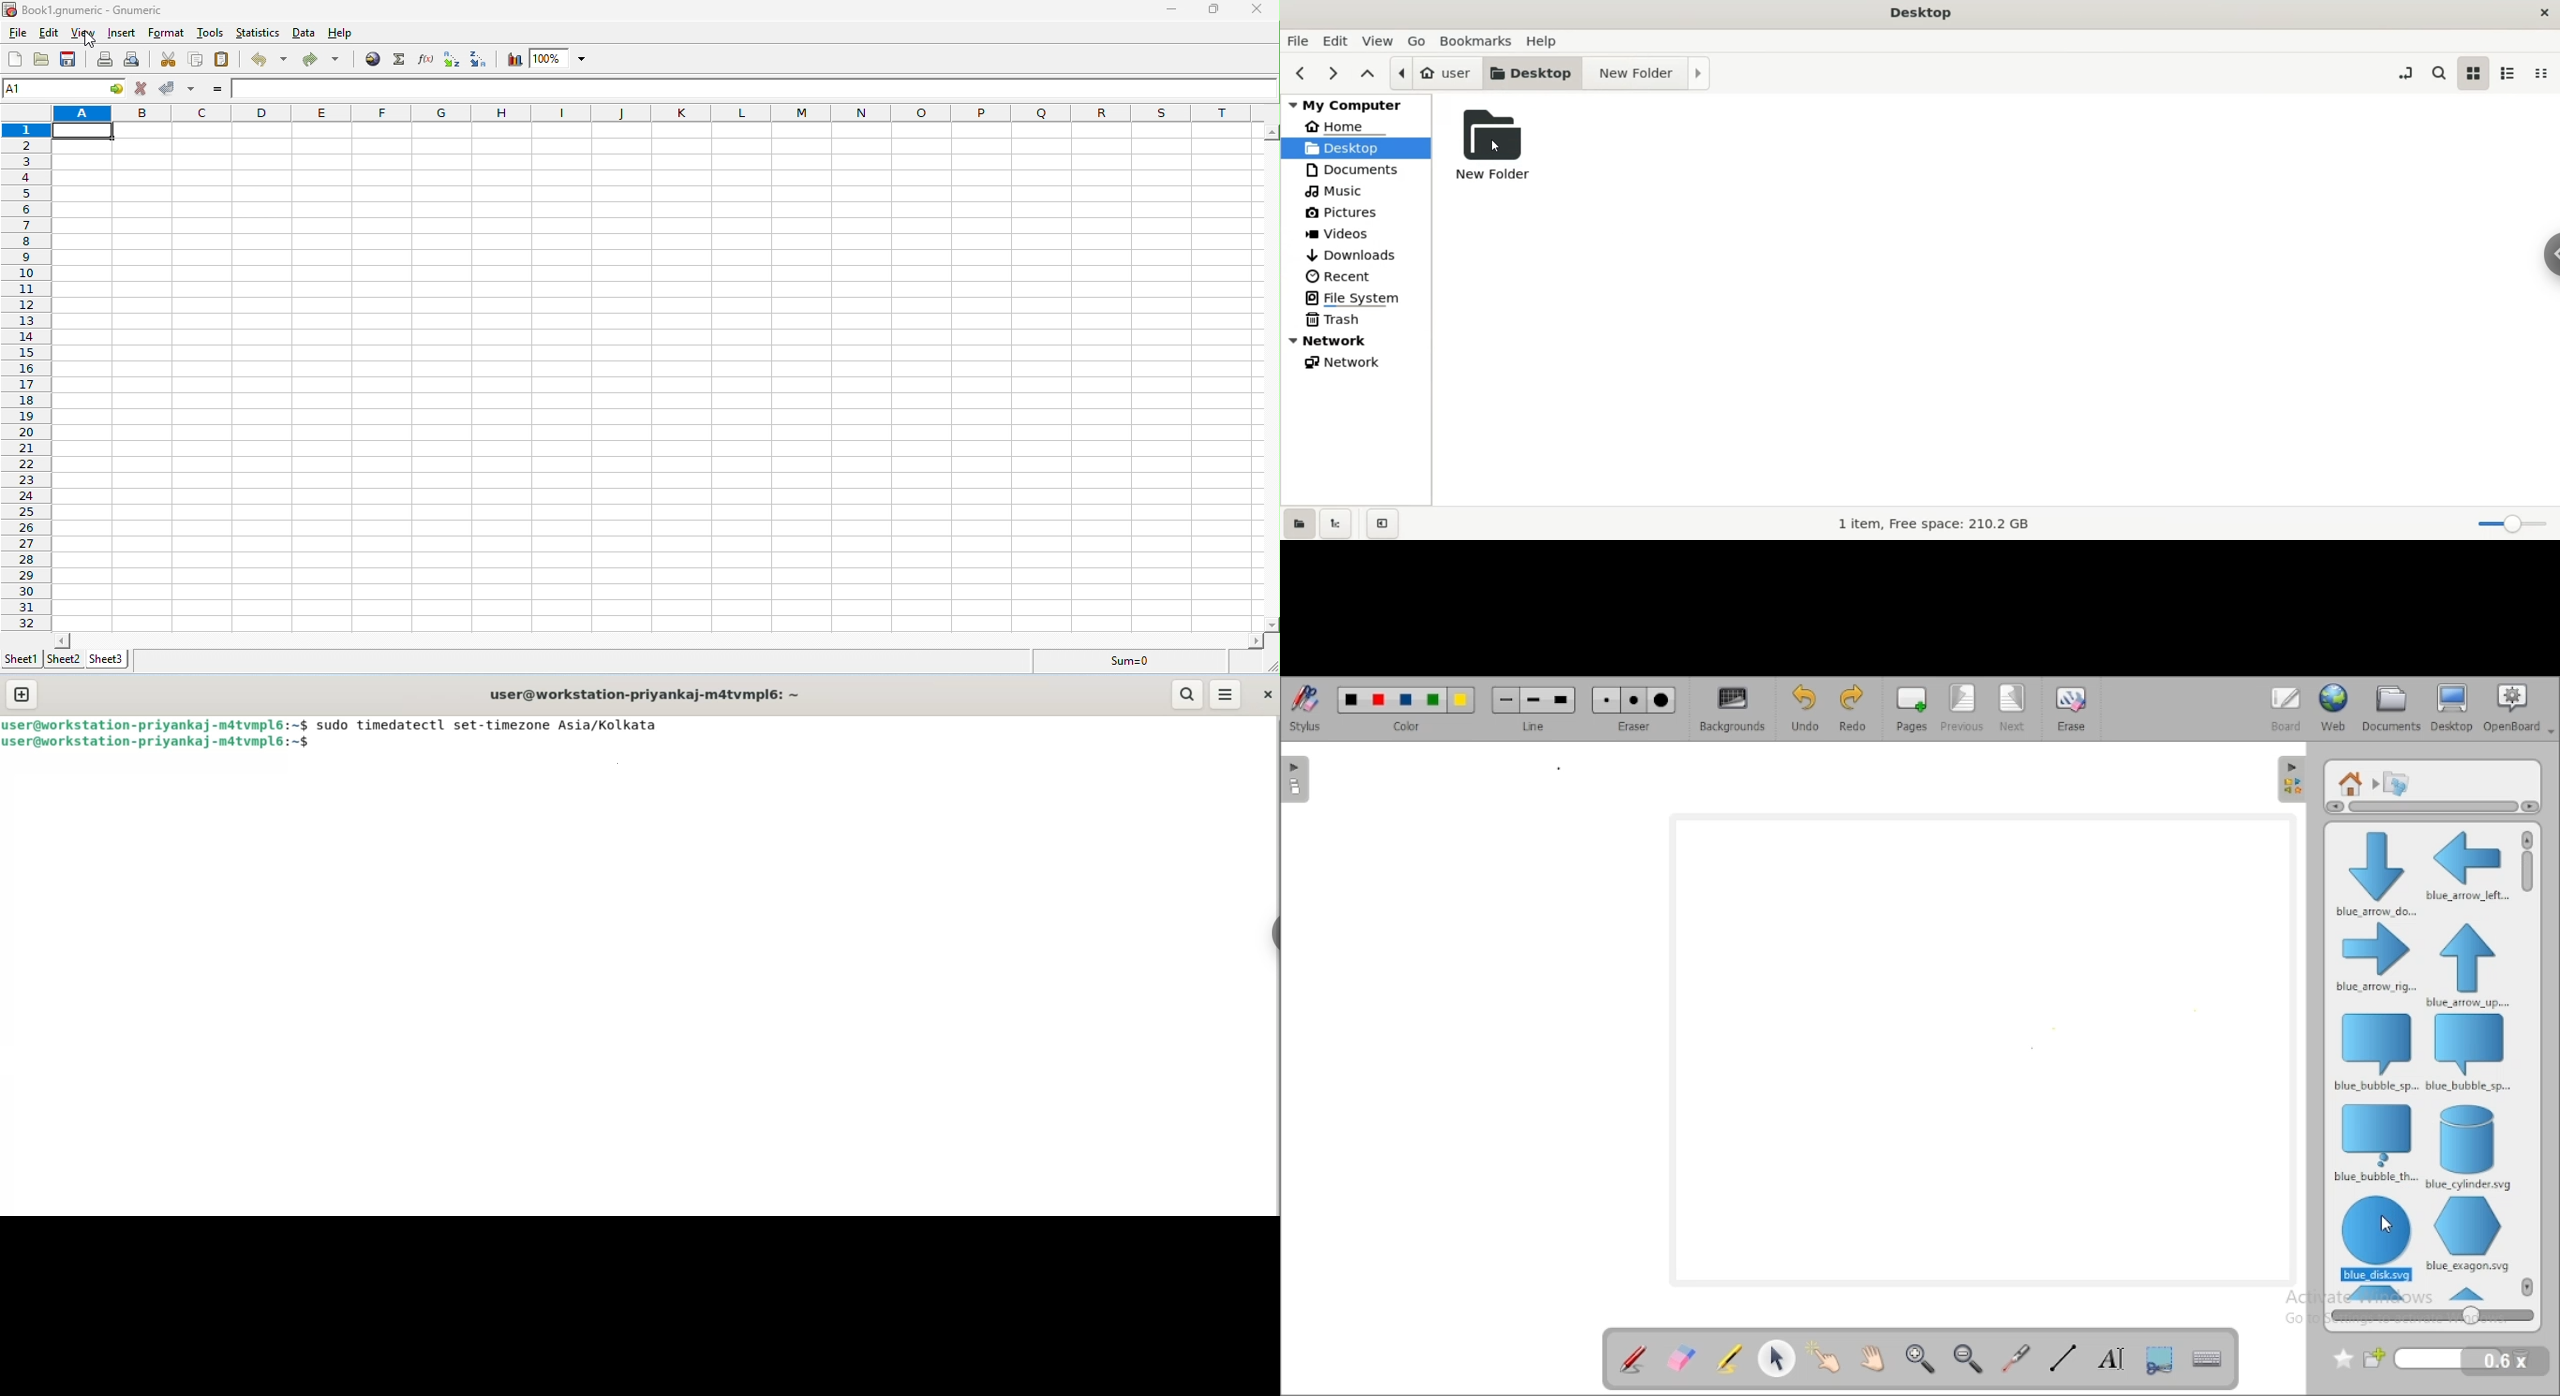  I want to click on sort descending, so click(479, 59).